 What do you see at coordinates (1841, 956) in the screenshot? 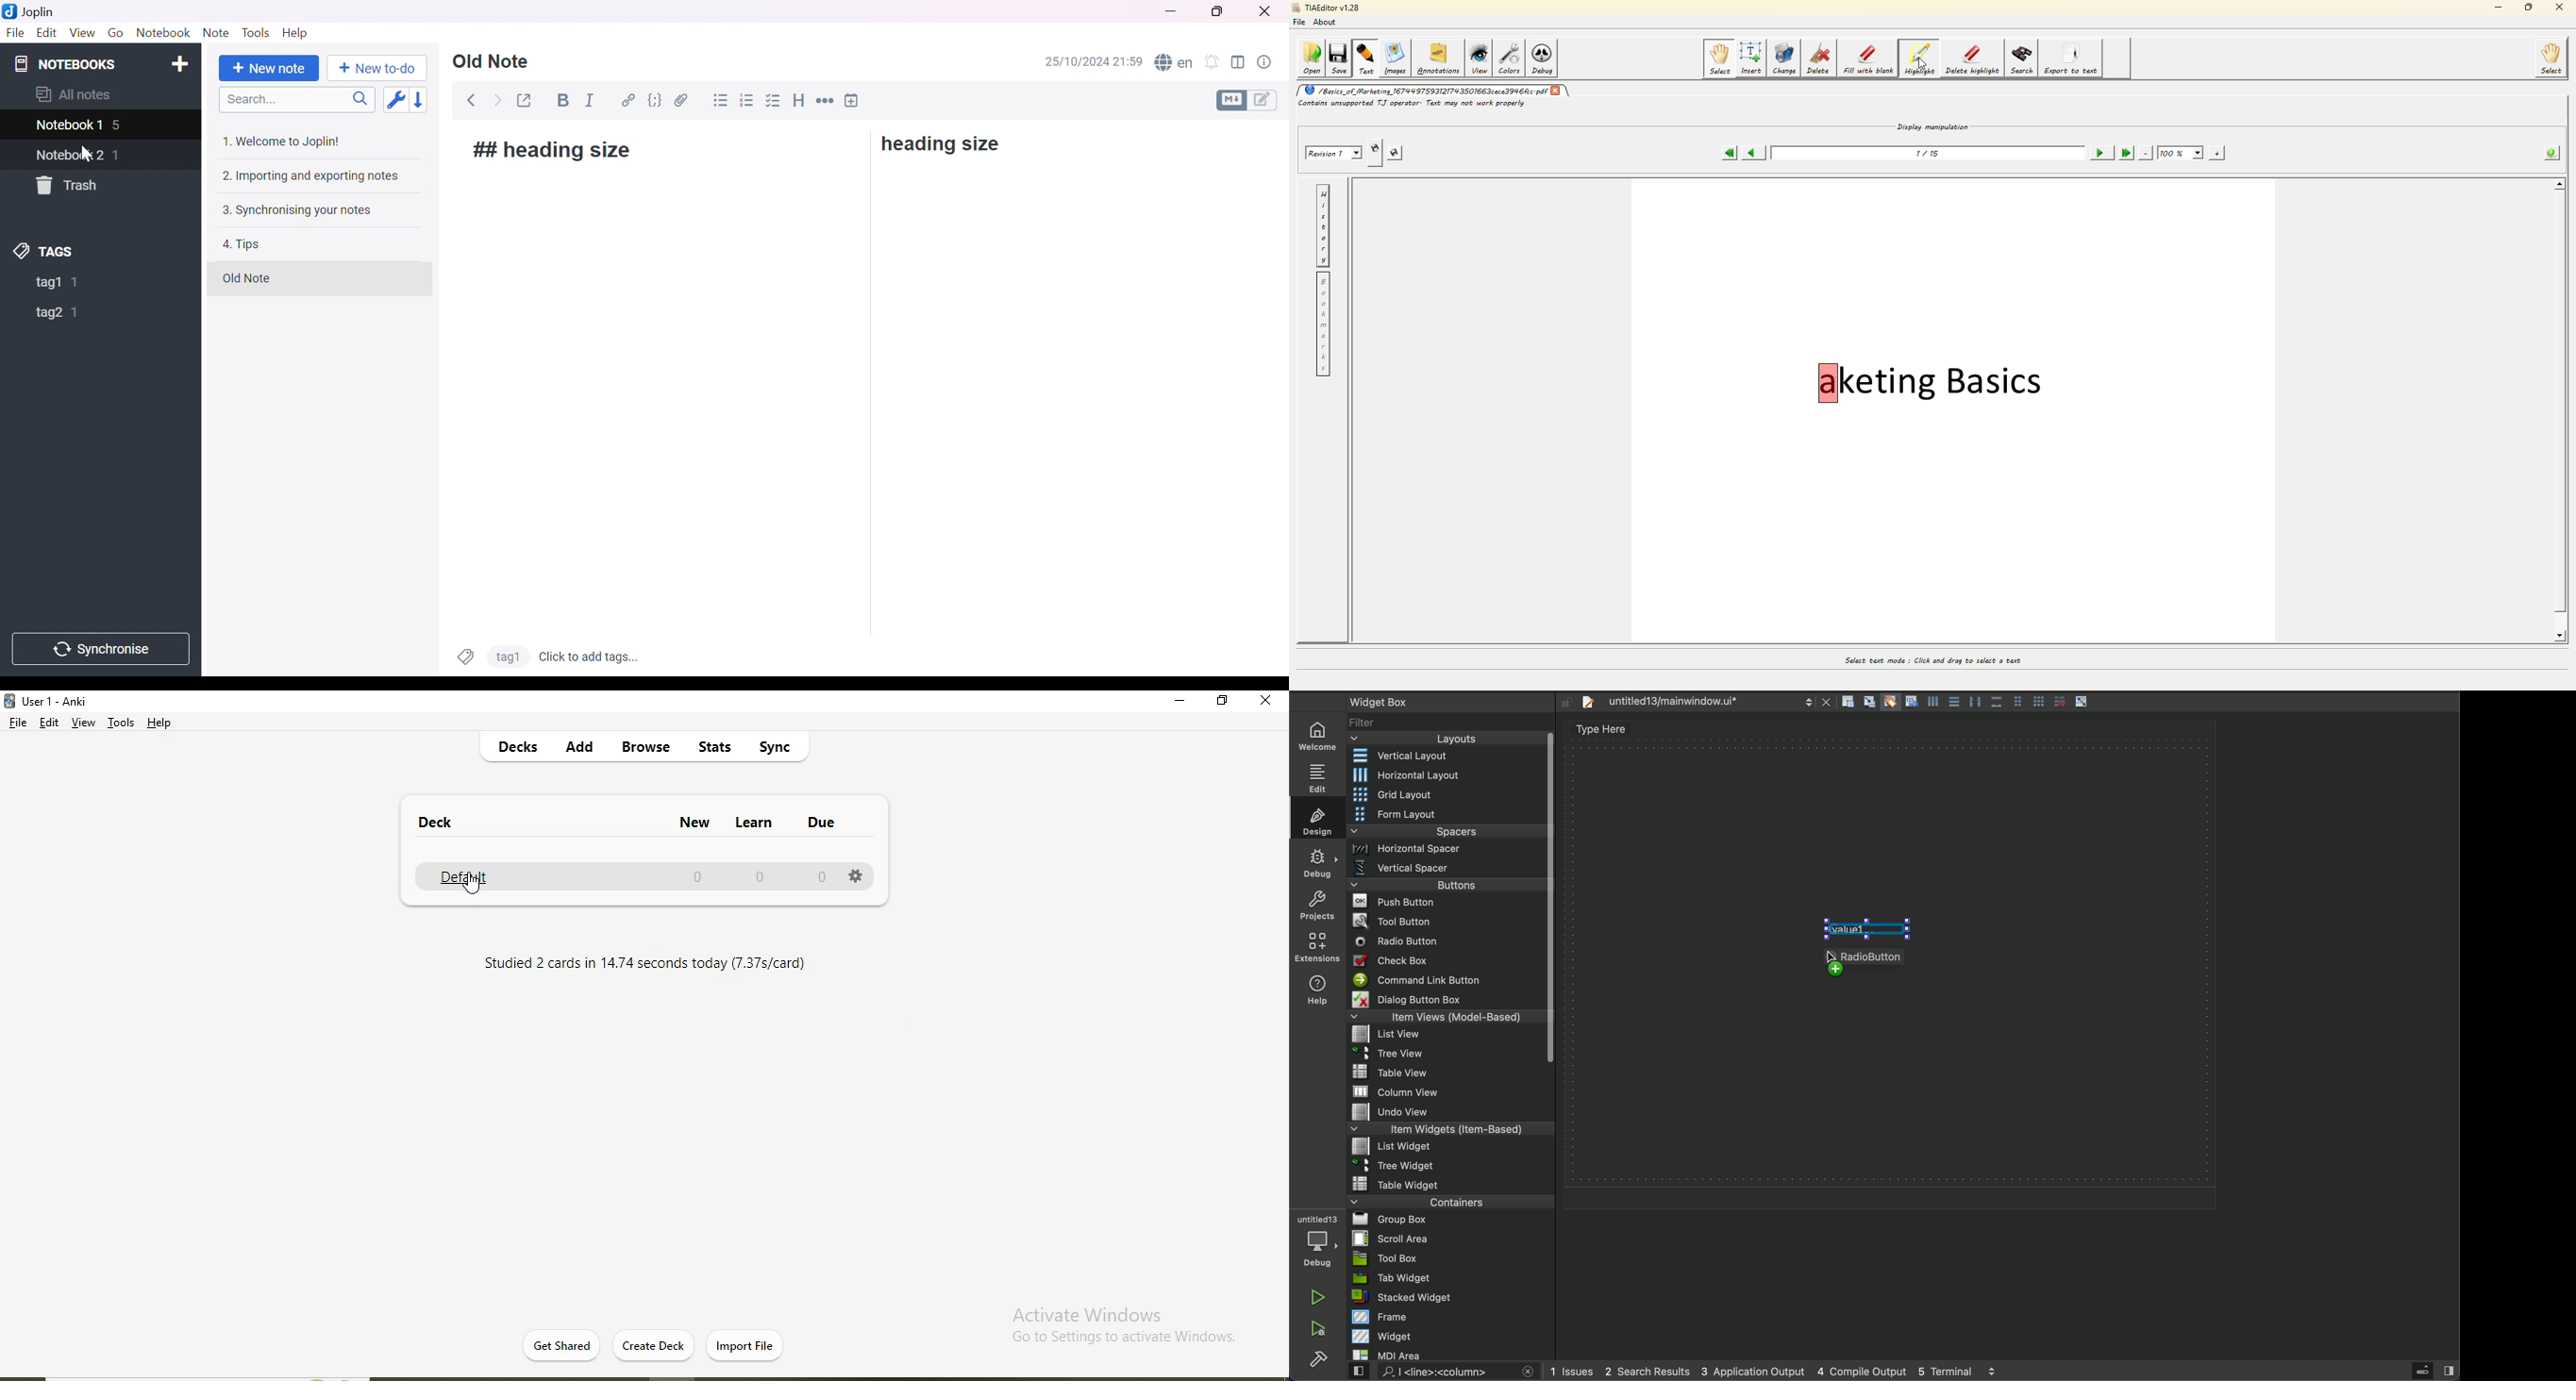
I see `cursor` at bounding box center [1841, 956].